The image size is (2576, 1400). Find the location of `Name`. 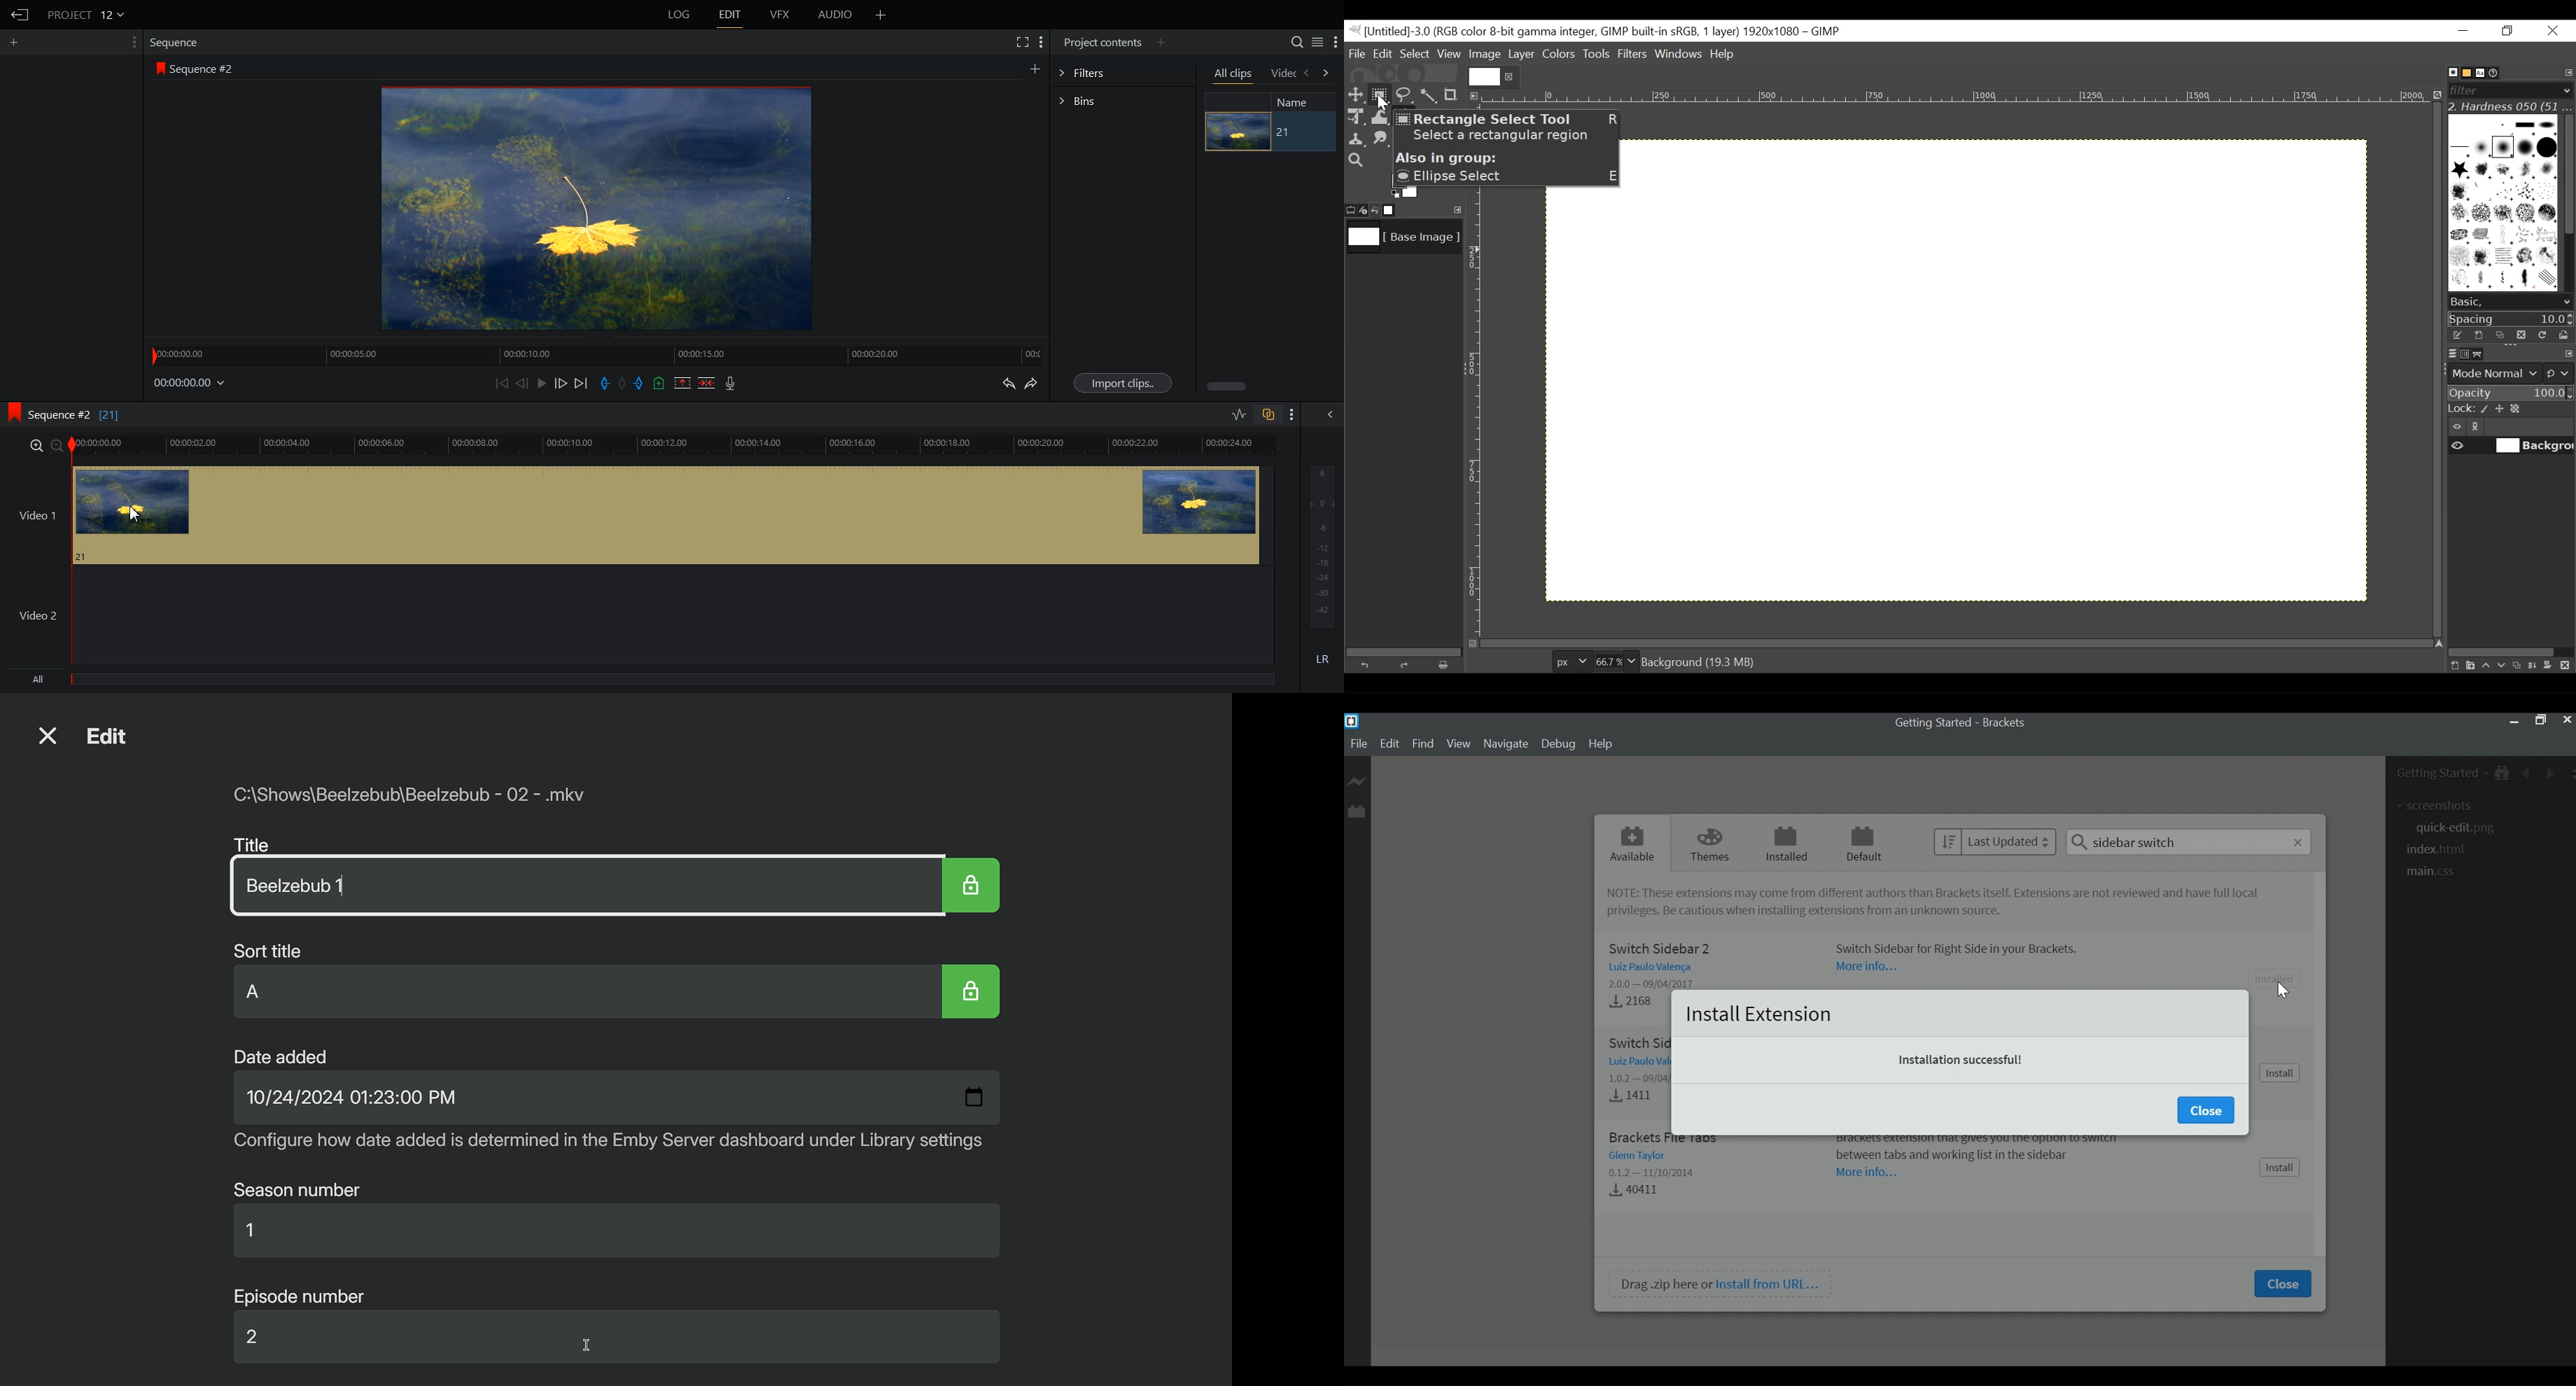

Name is located at coordinates (1298, 102).